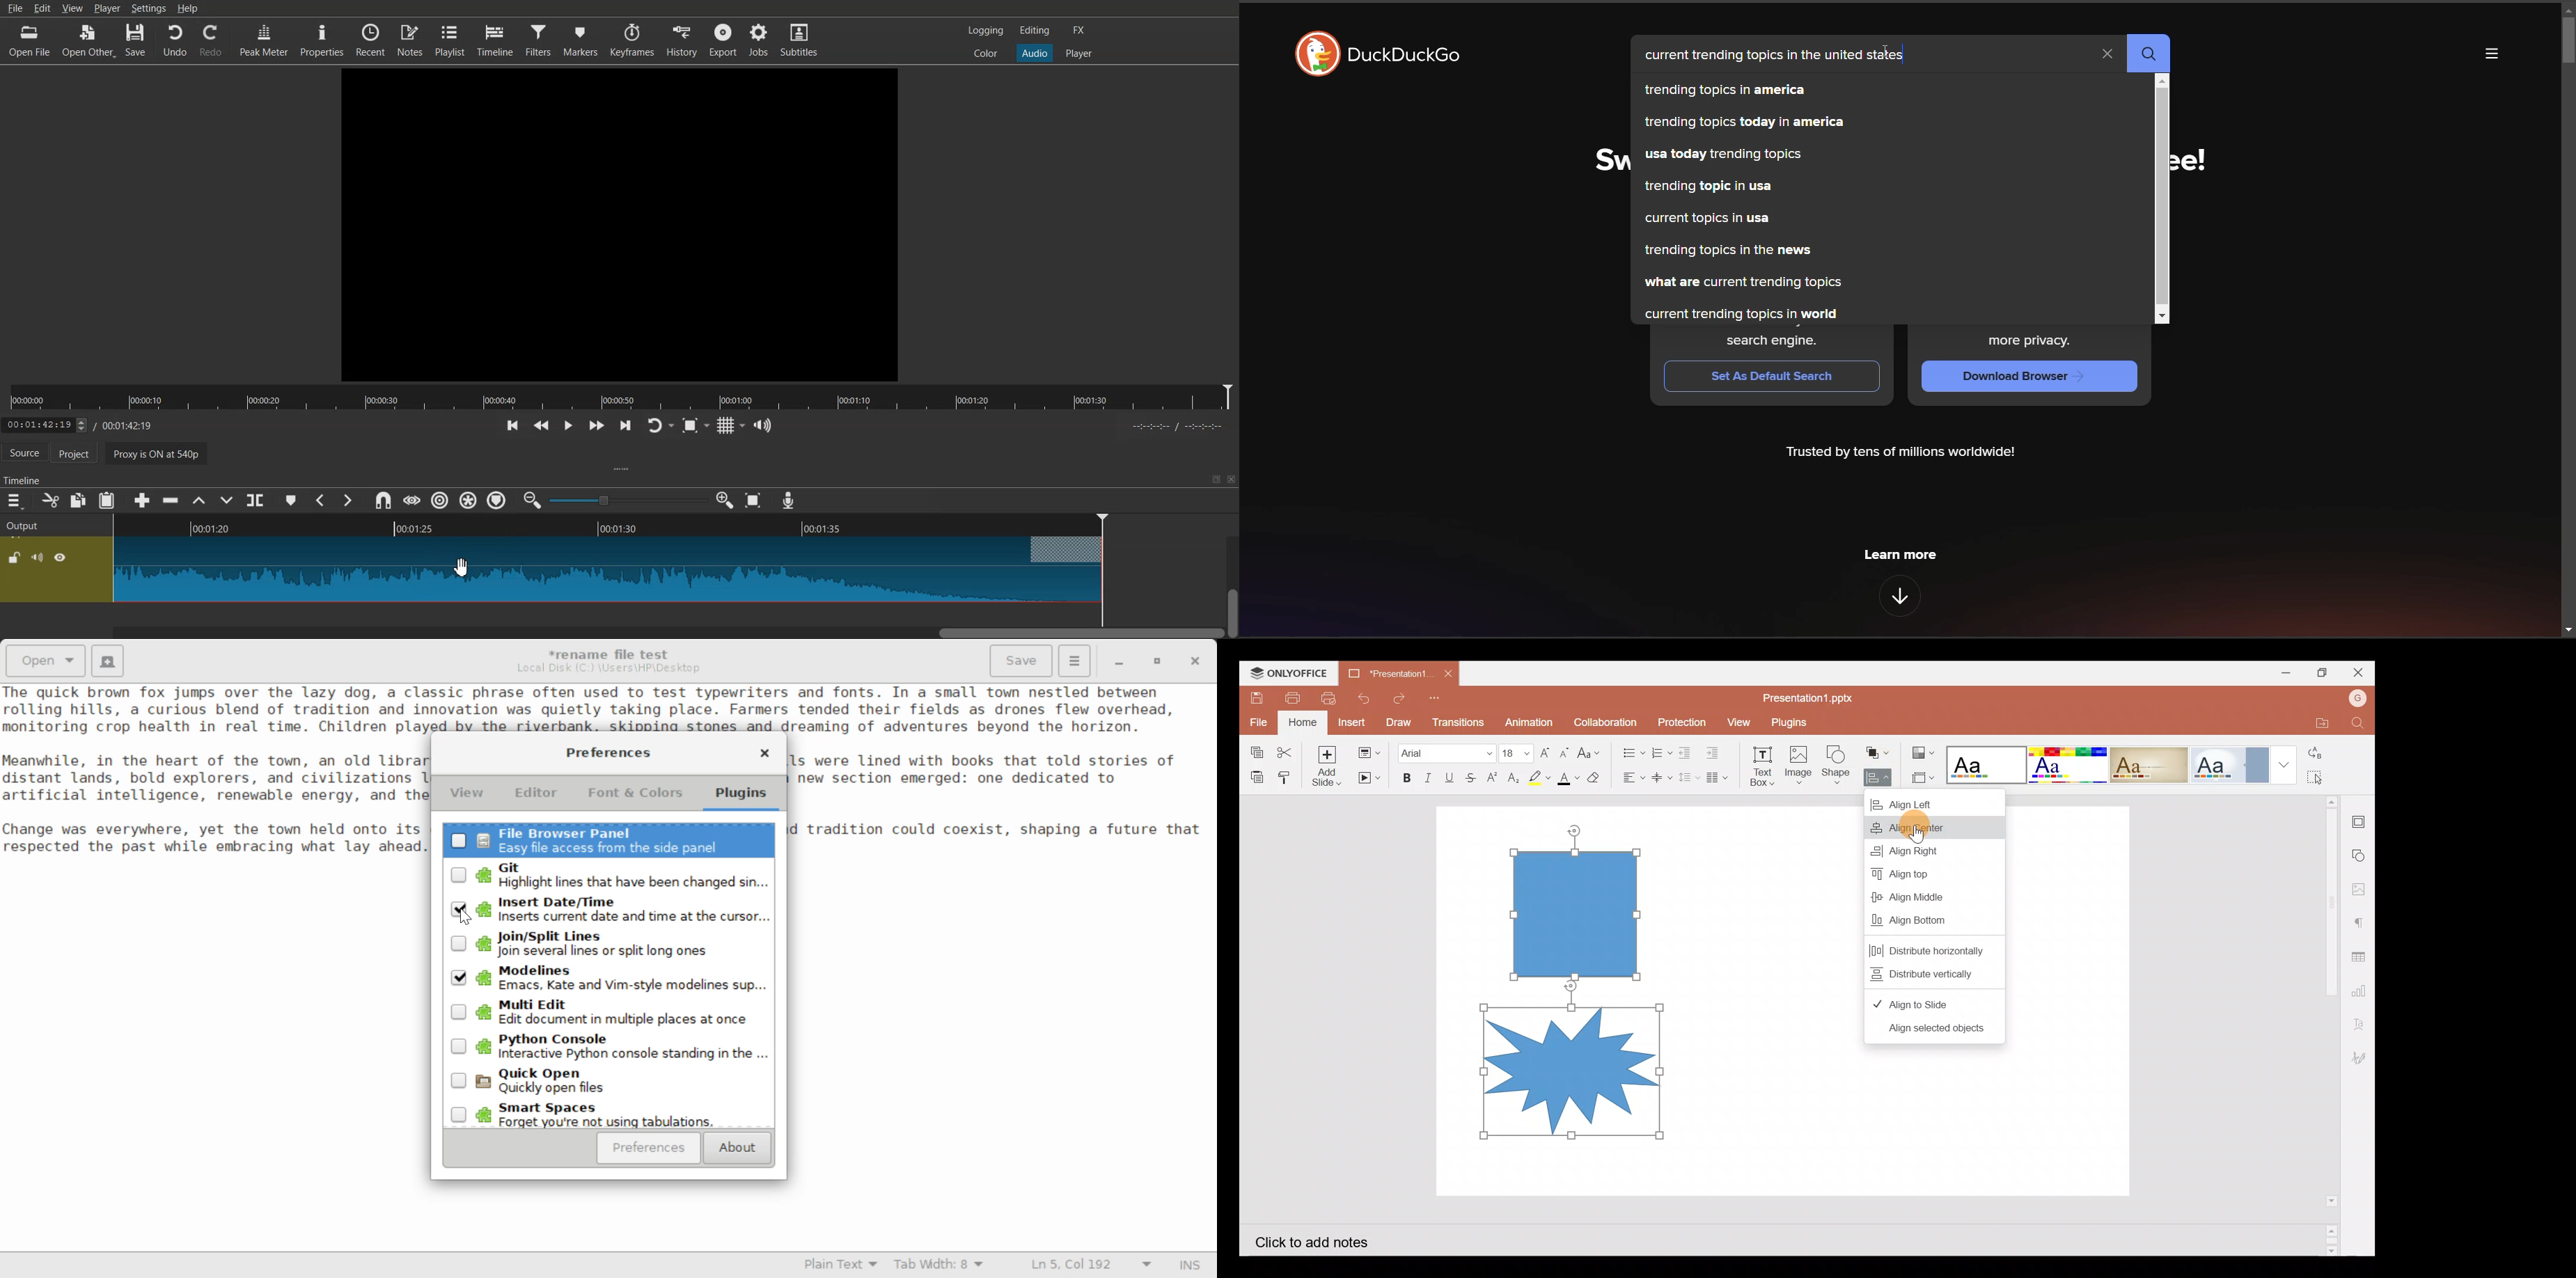 Image resolution: width=2576 pixels, height=1288 pixels. I want to click on Save, so click(1258, 694).